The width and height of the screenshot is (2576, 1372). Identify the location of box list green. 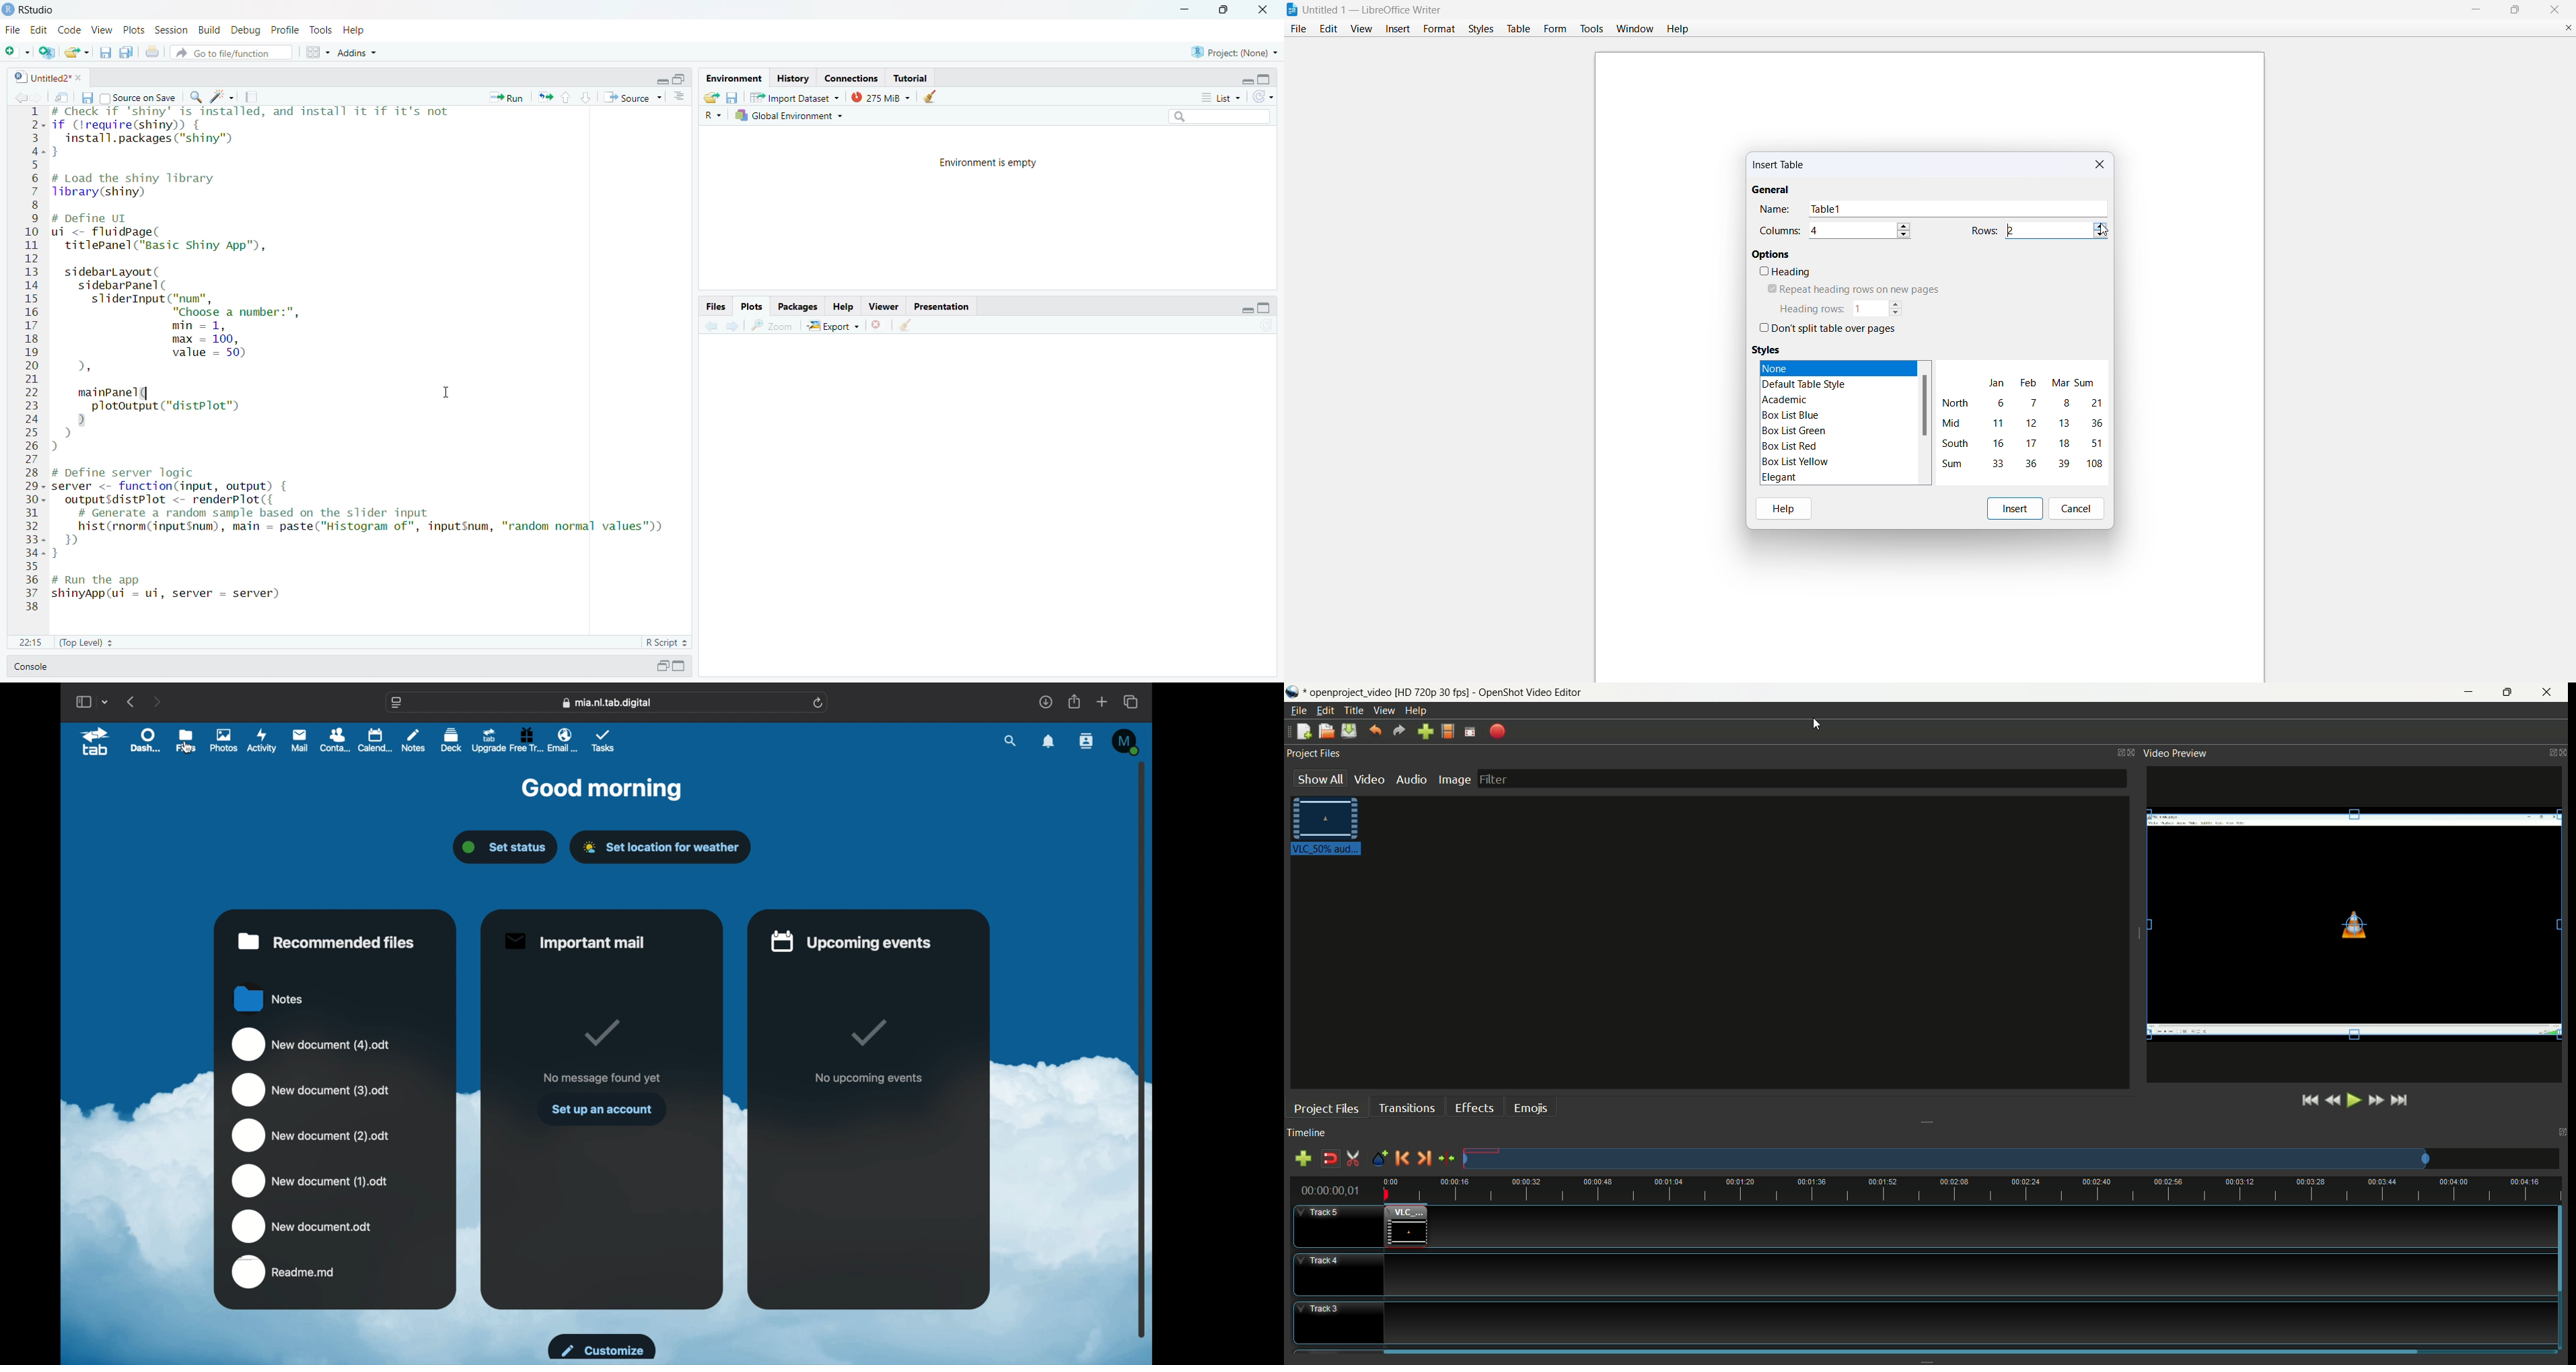
(1795, 431).